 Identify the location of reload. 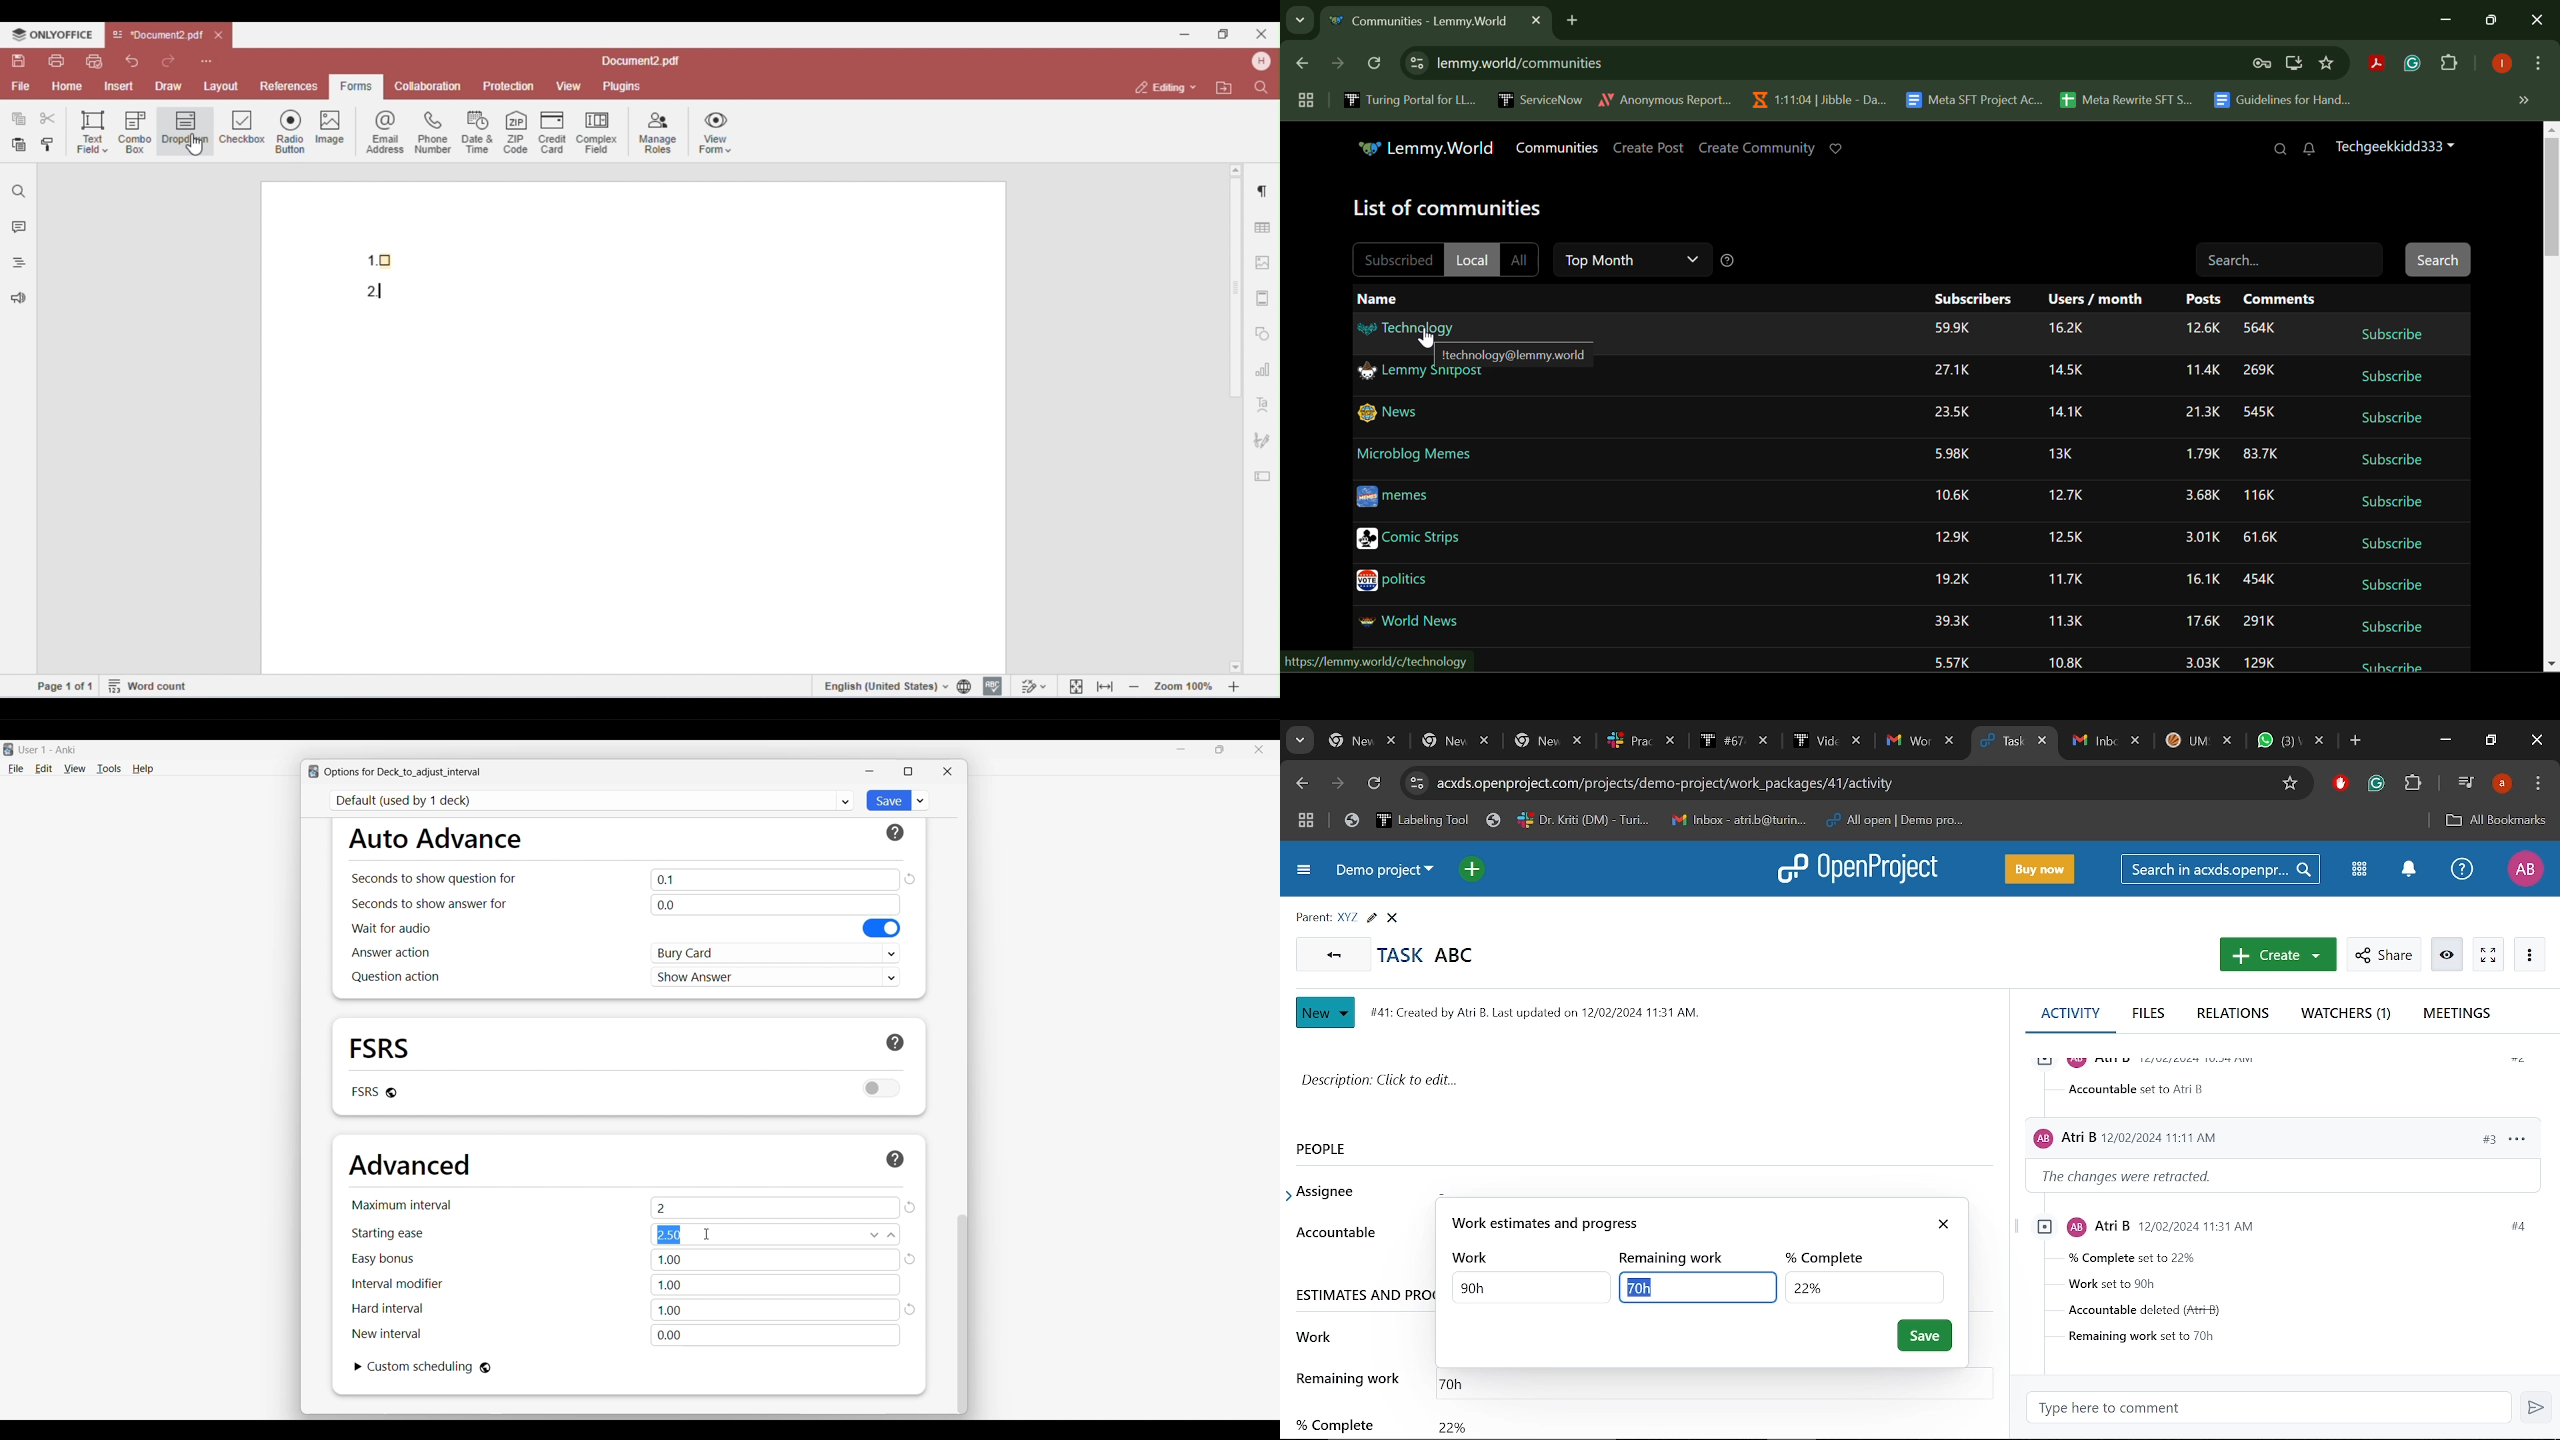
(910, 1207).